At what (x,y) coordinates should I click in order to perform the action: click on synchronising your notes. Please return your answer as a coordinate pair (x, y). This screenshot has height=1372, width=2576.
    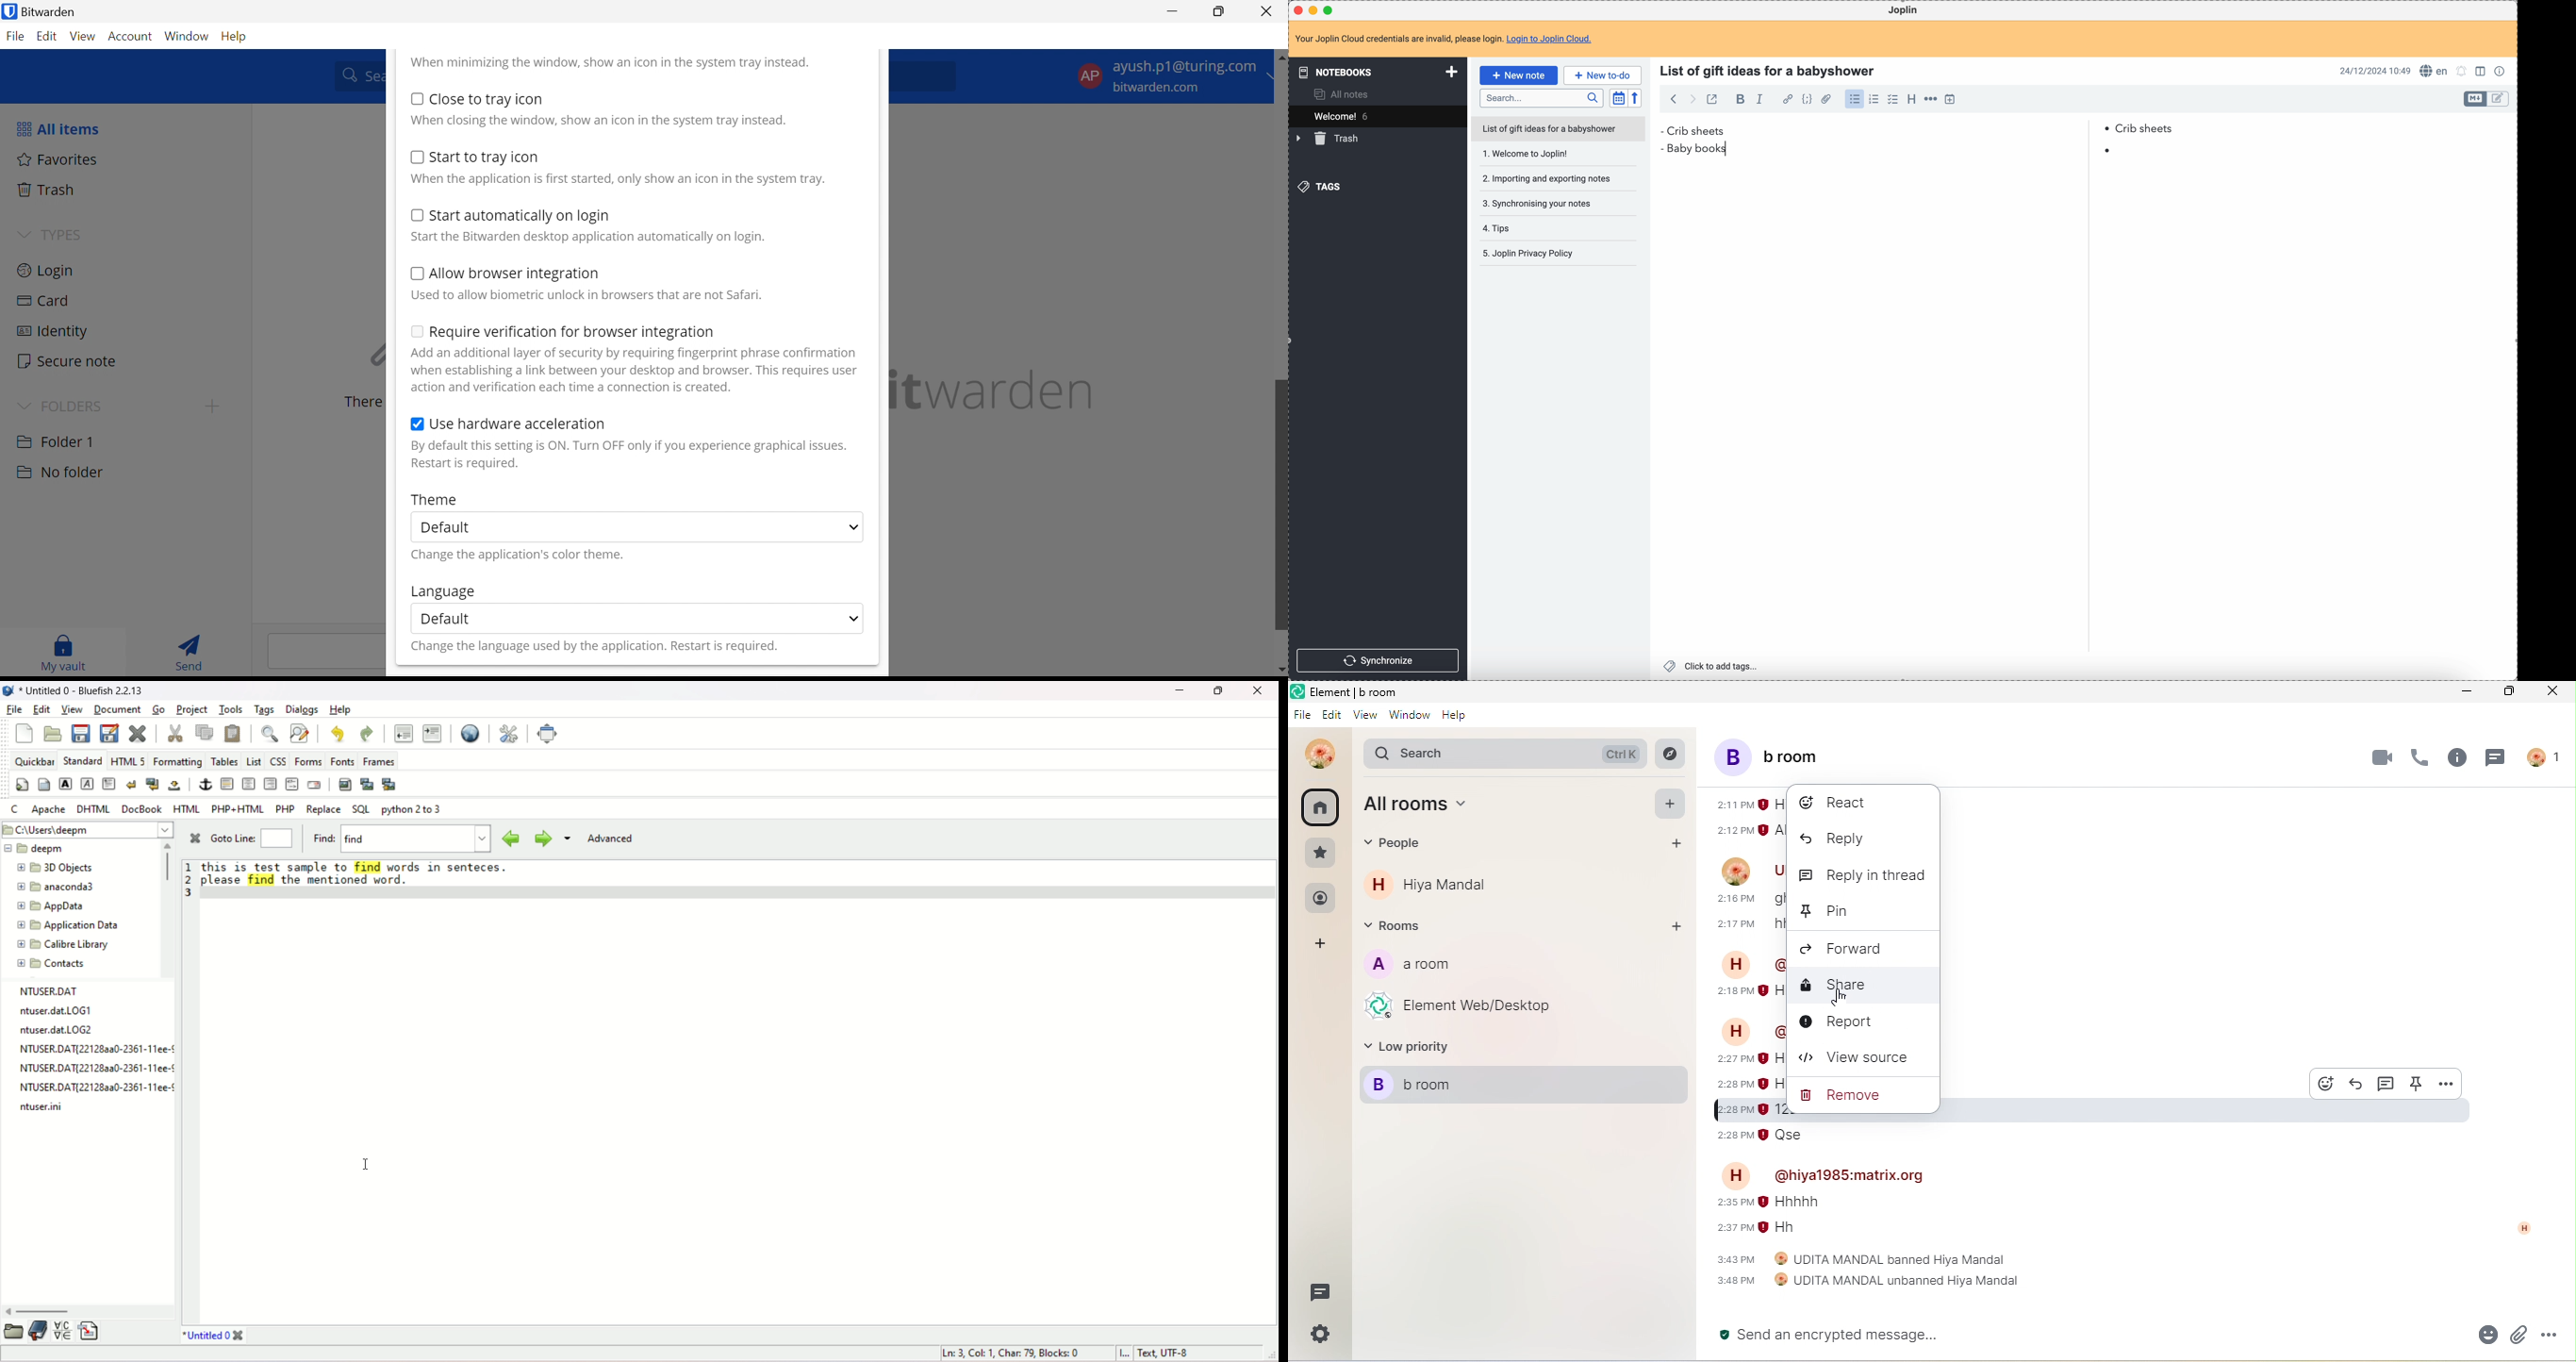
    Looking at the image, I should click on (1545, 204).